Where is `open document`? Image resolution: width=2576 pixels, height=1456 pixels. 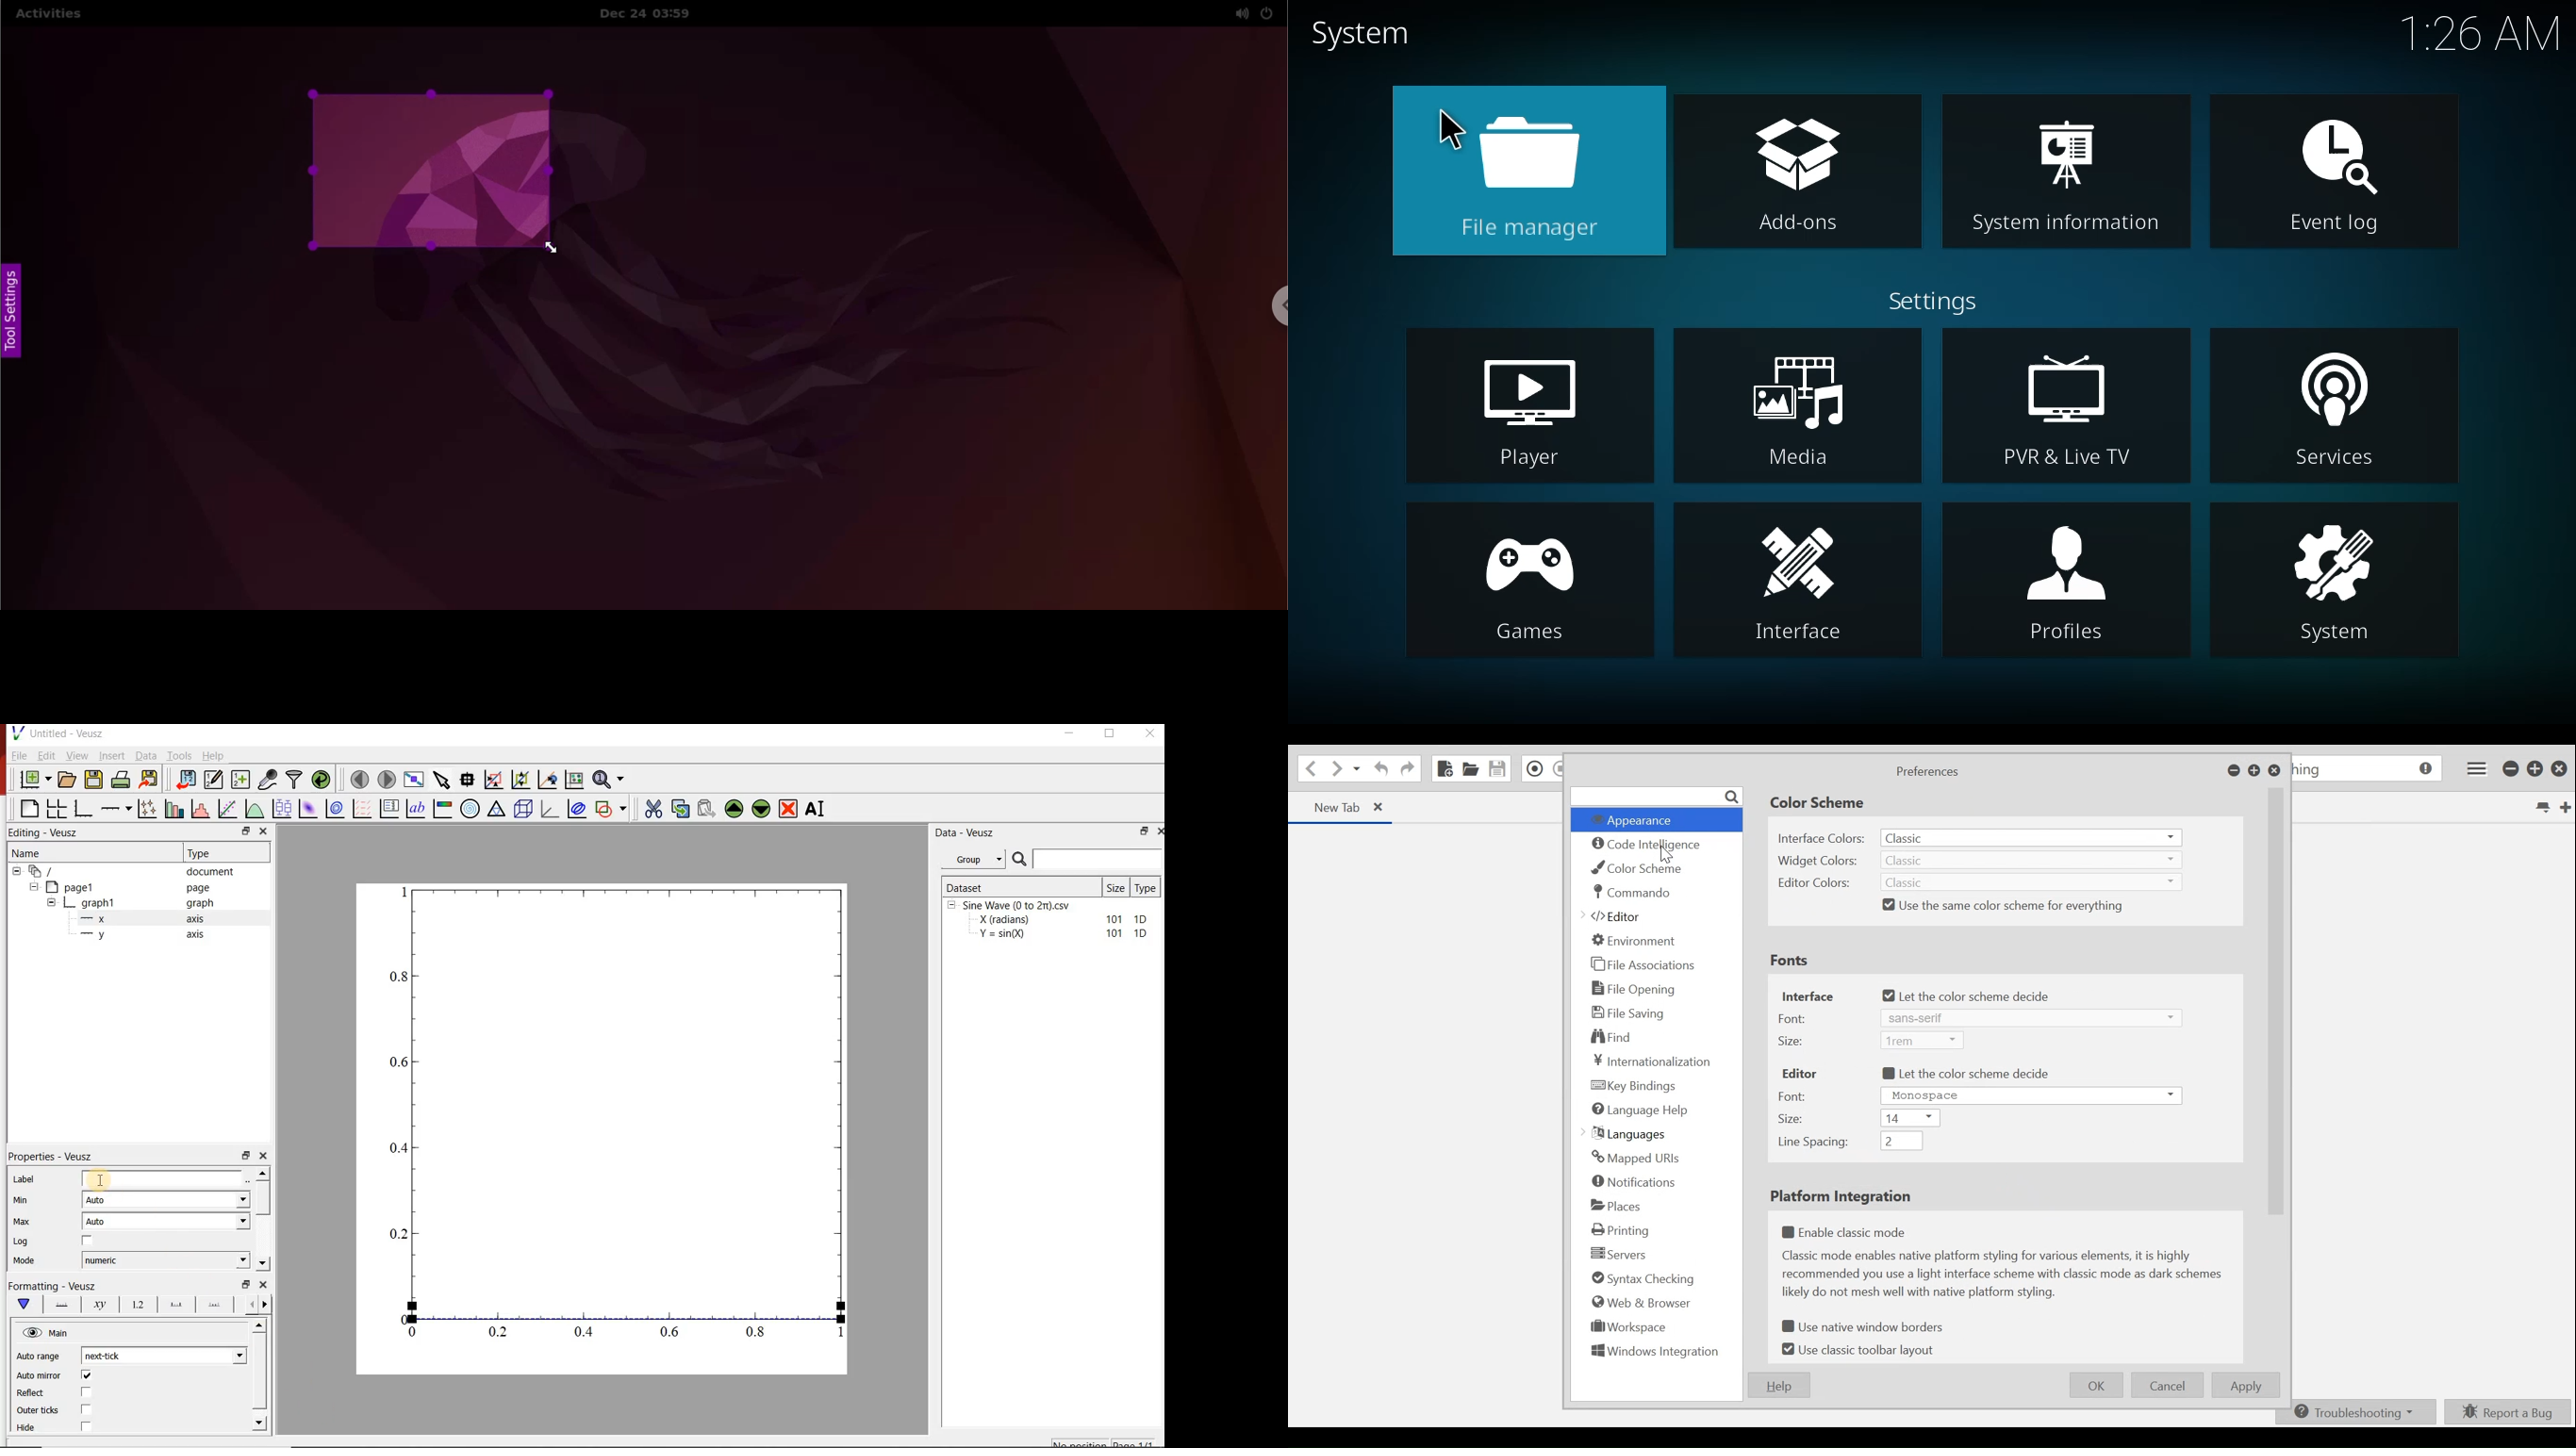
open document is located at coordinates (67, 779).